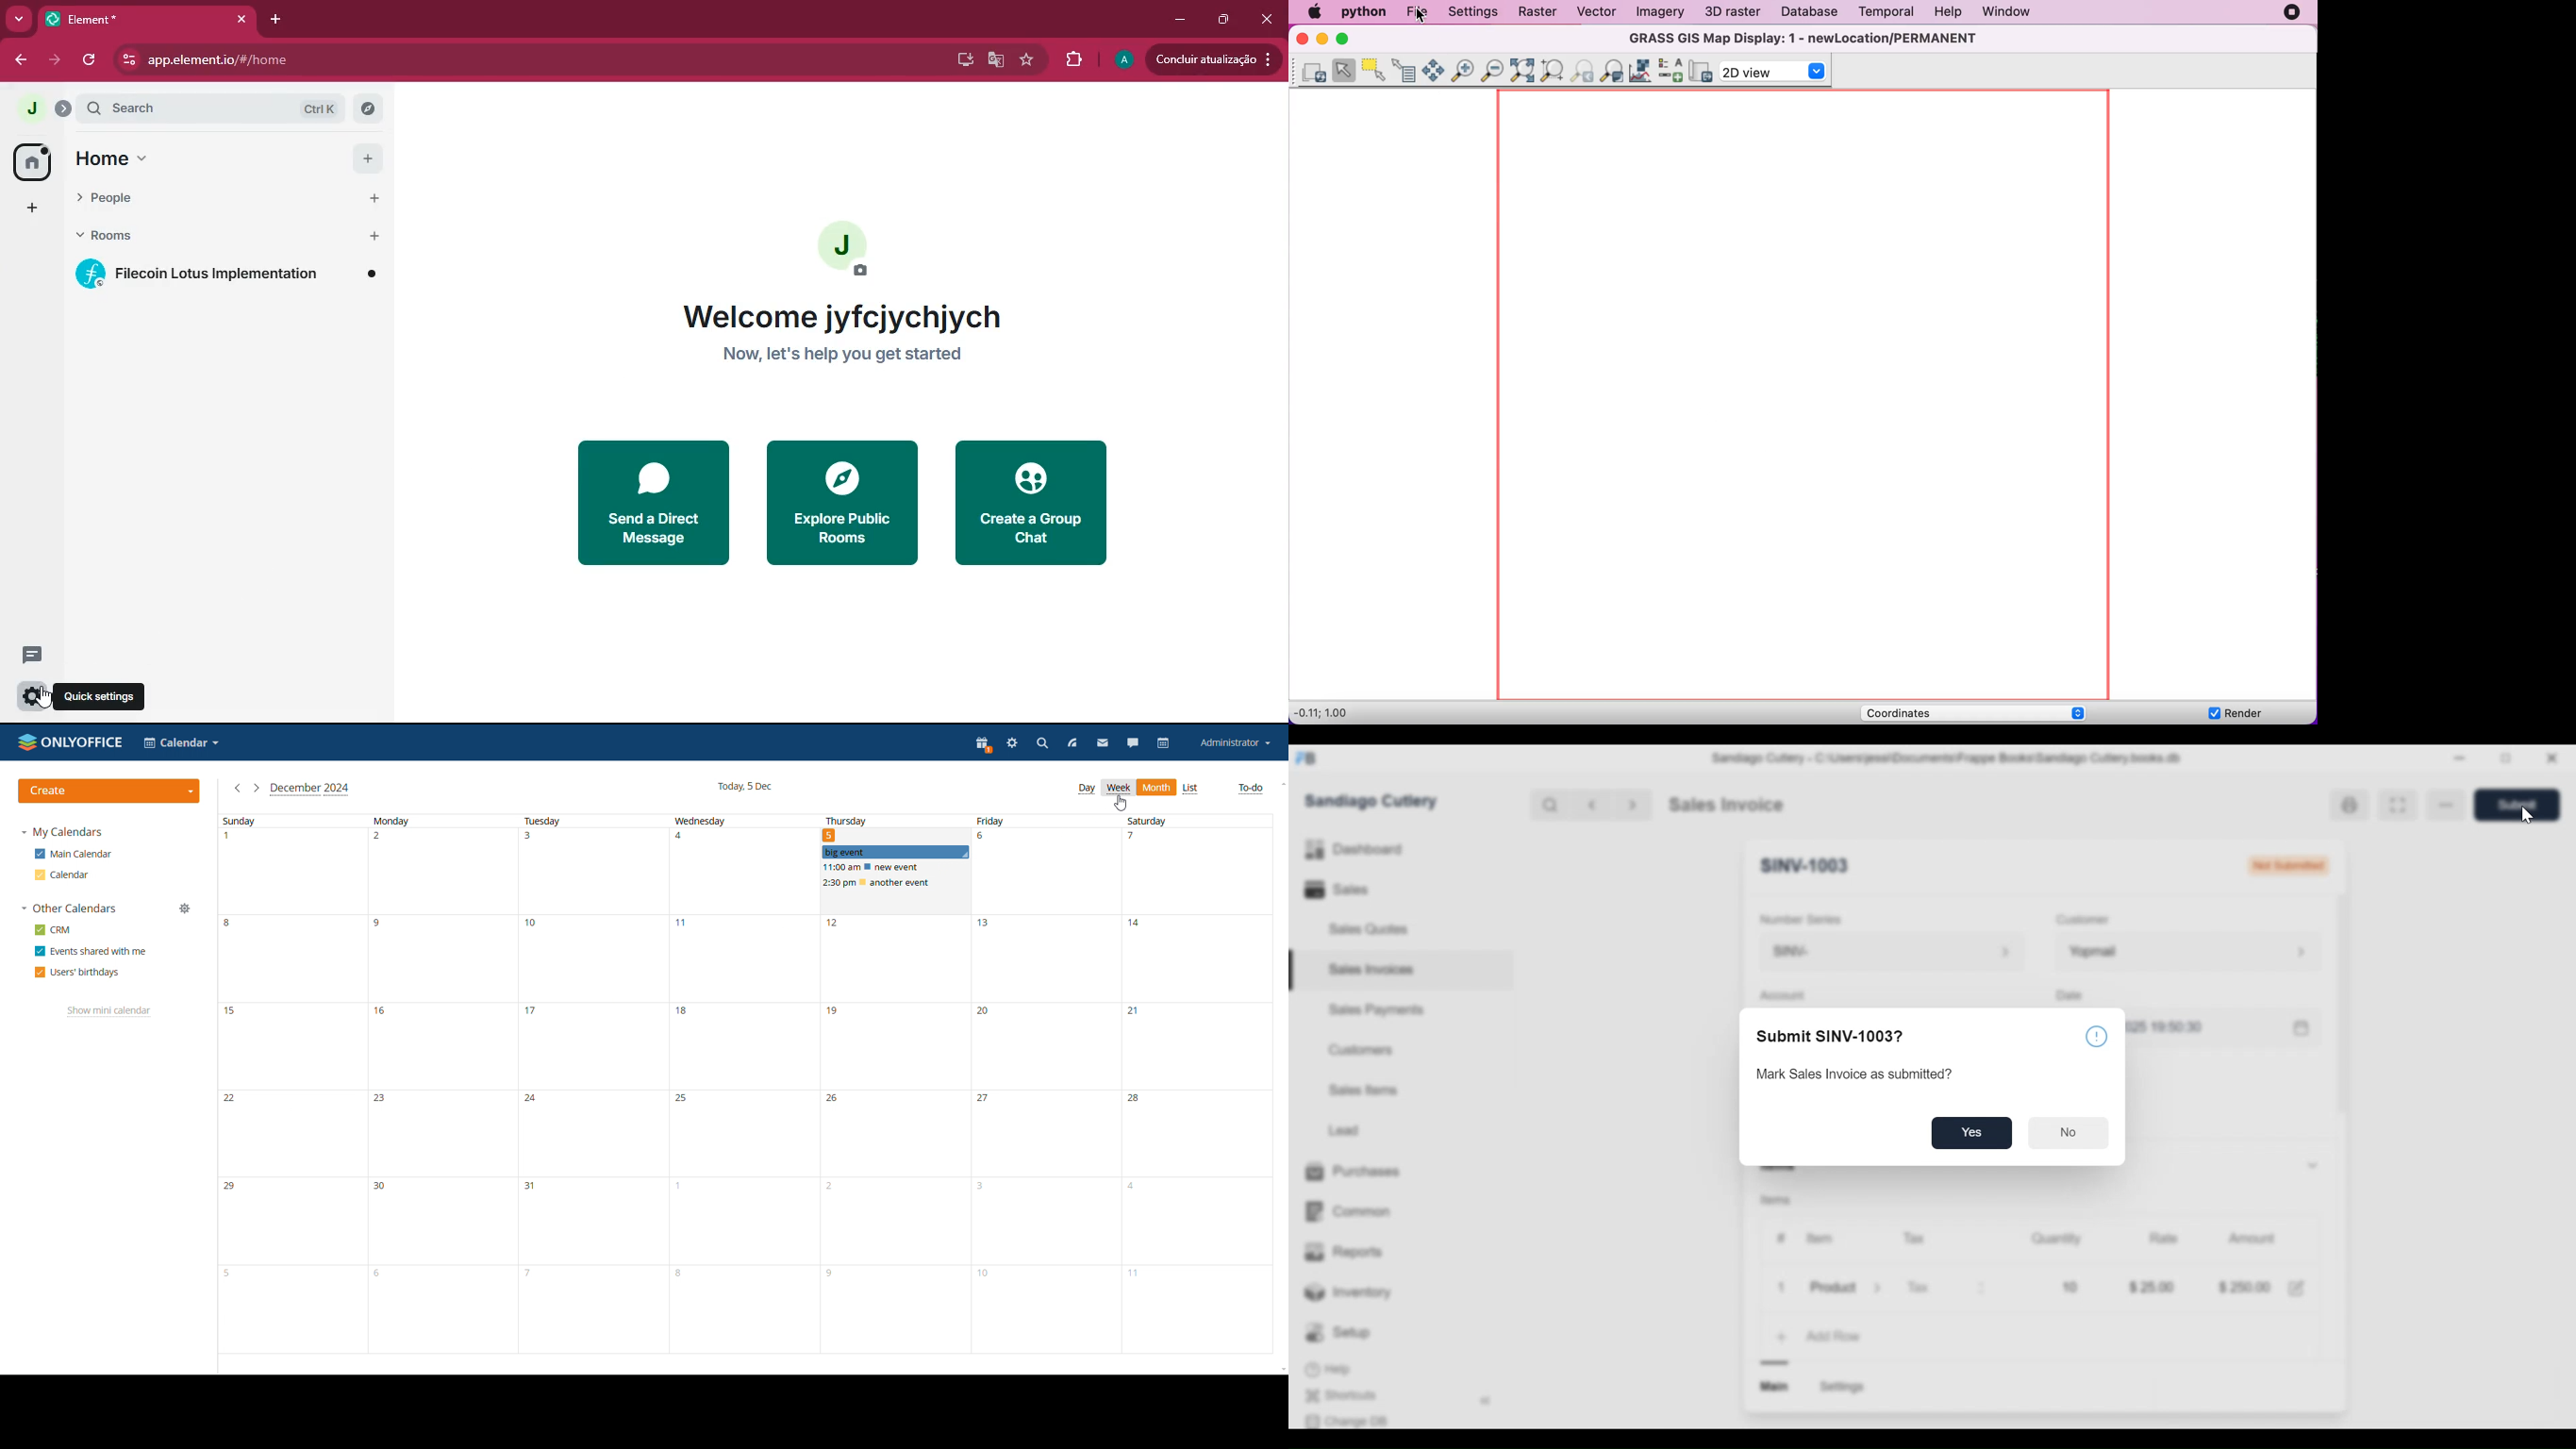  What do you see at coordinates (1173, 18) in the screenshot?
I see `minimize` at bounding box center [1173, 18].